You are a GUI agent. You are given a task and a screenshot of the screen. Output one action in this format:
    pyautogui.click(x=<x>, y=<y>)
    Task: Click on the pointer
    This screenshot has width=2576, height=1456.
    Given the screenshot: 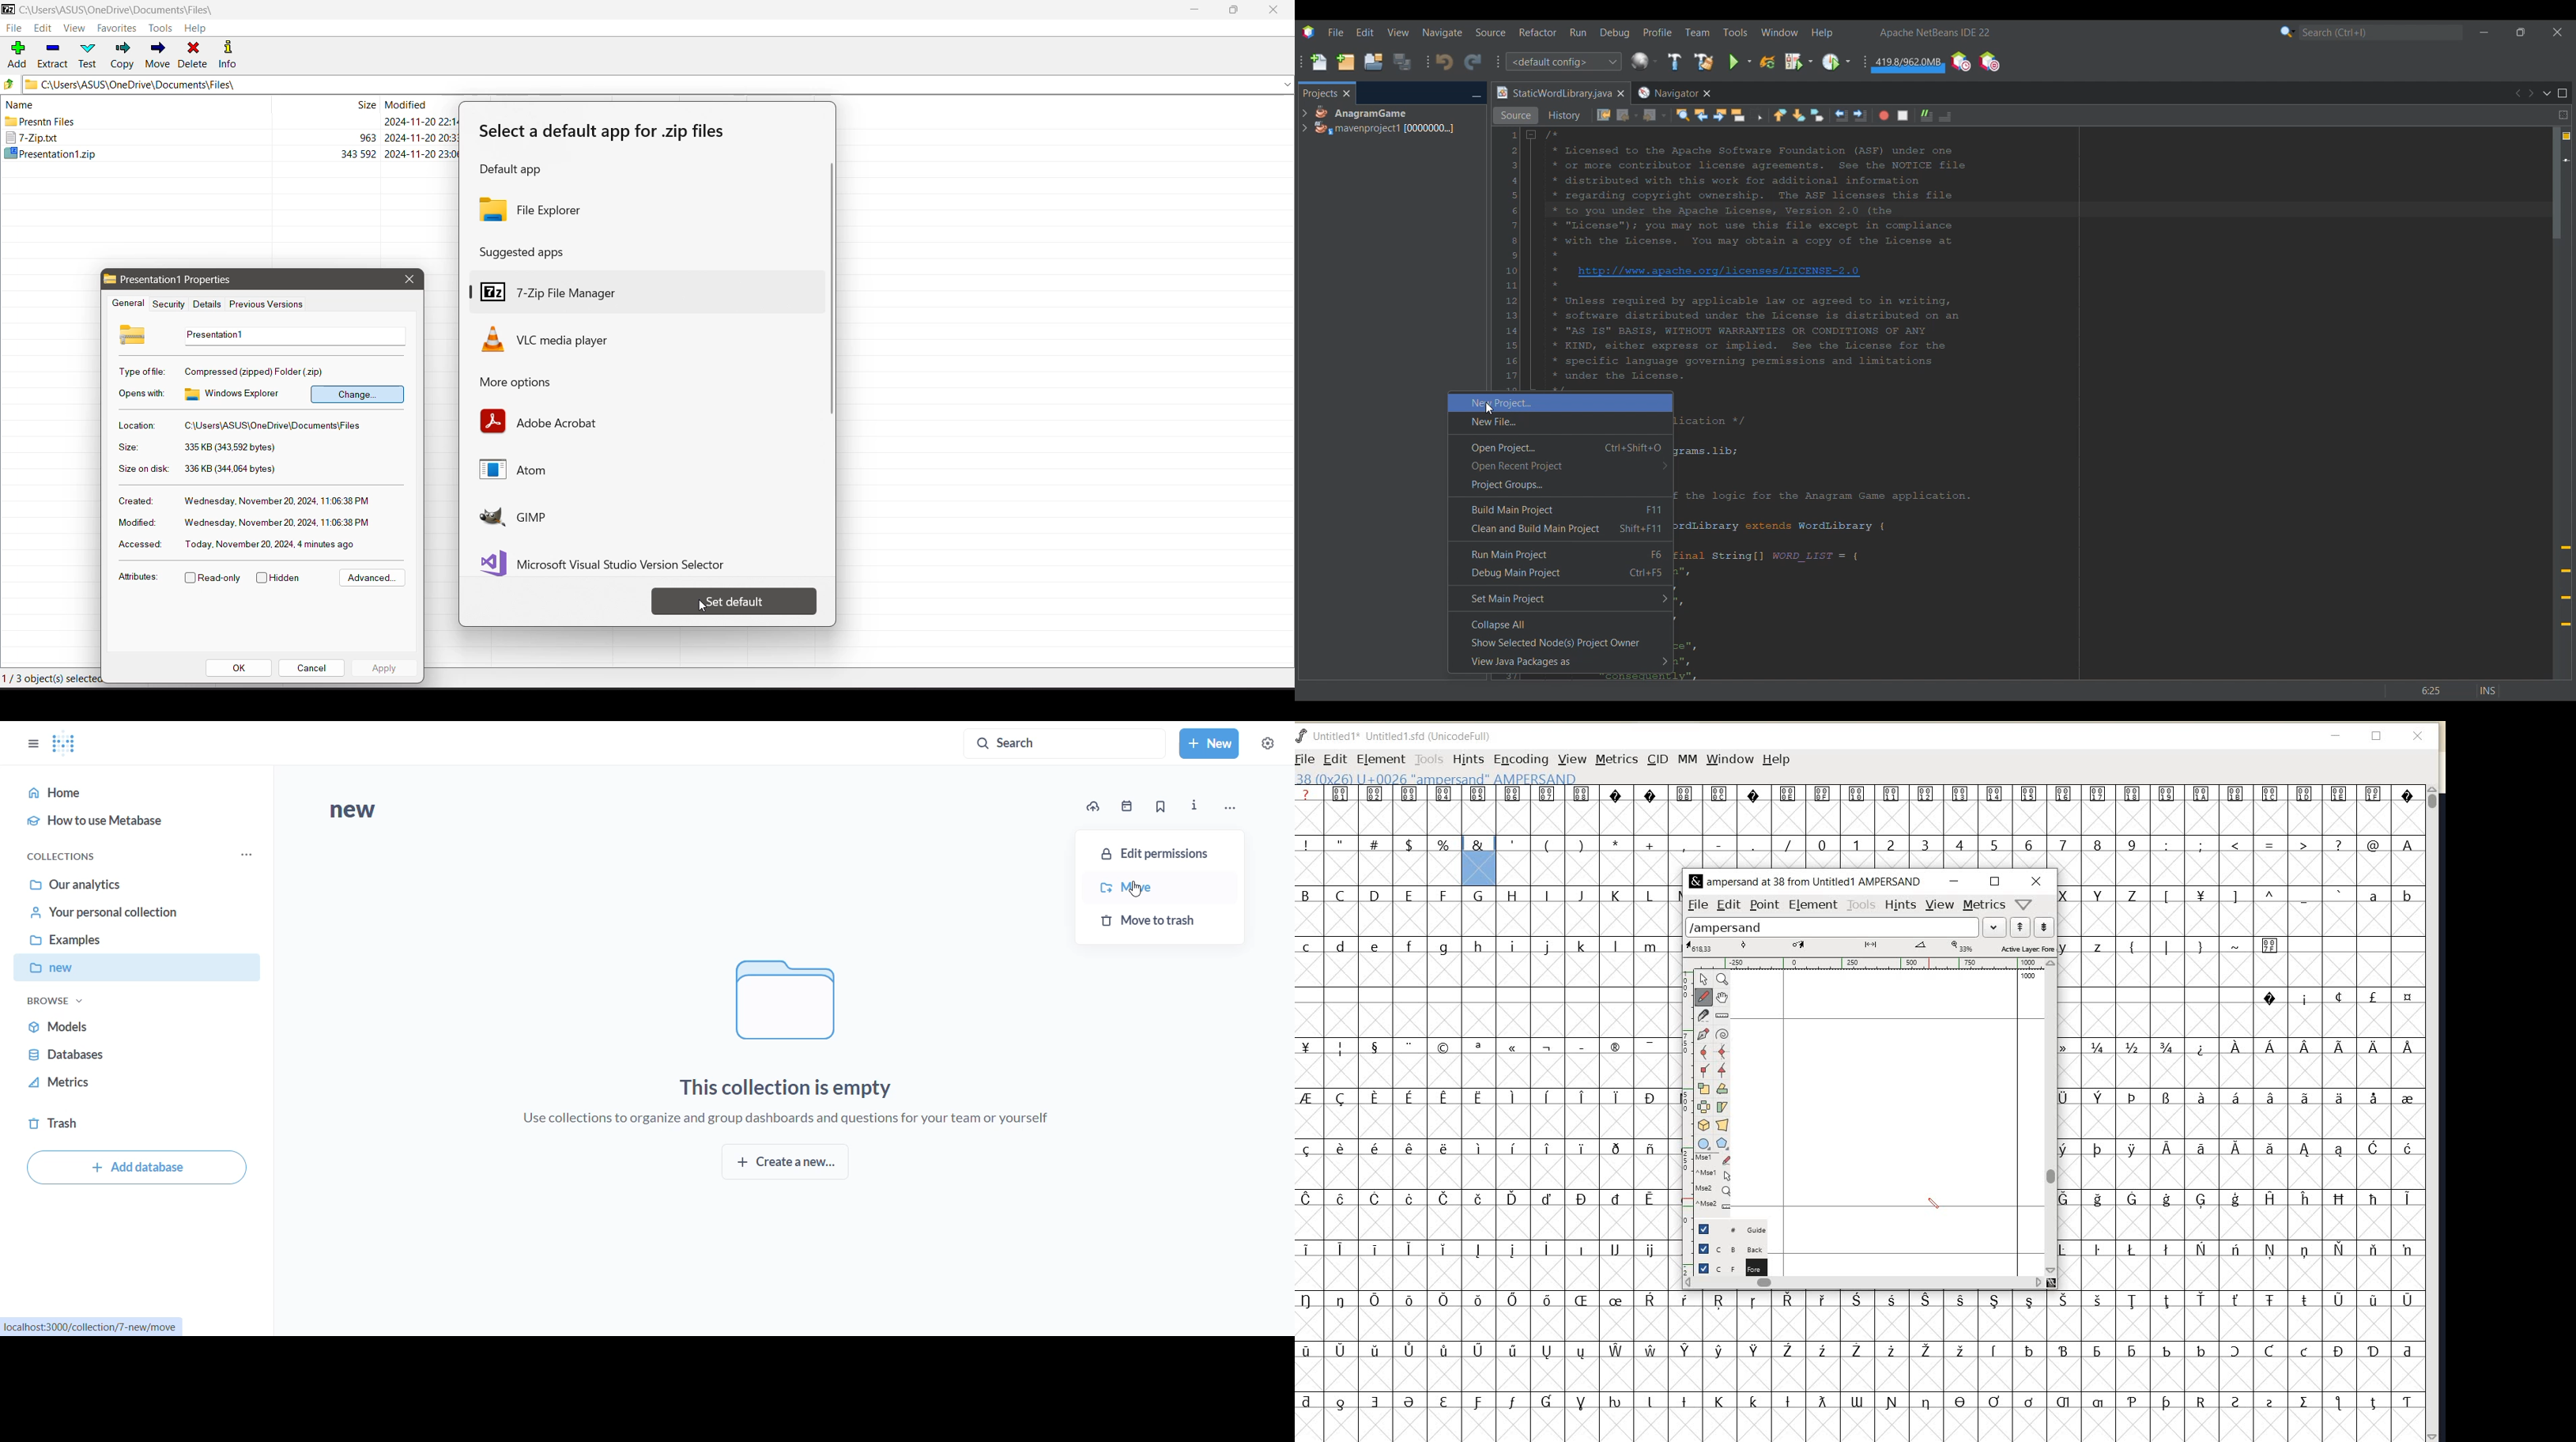 What is the action you would take?
    pyautogui.click(x=1704, y=979)
    